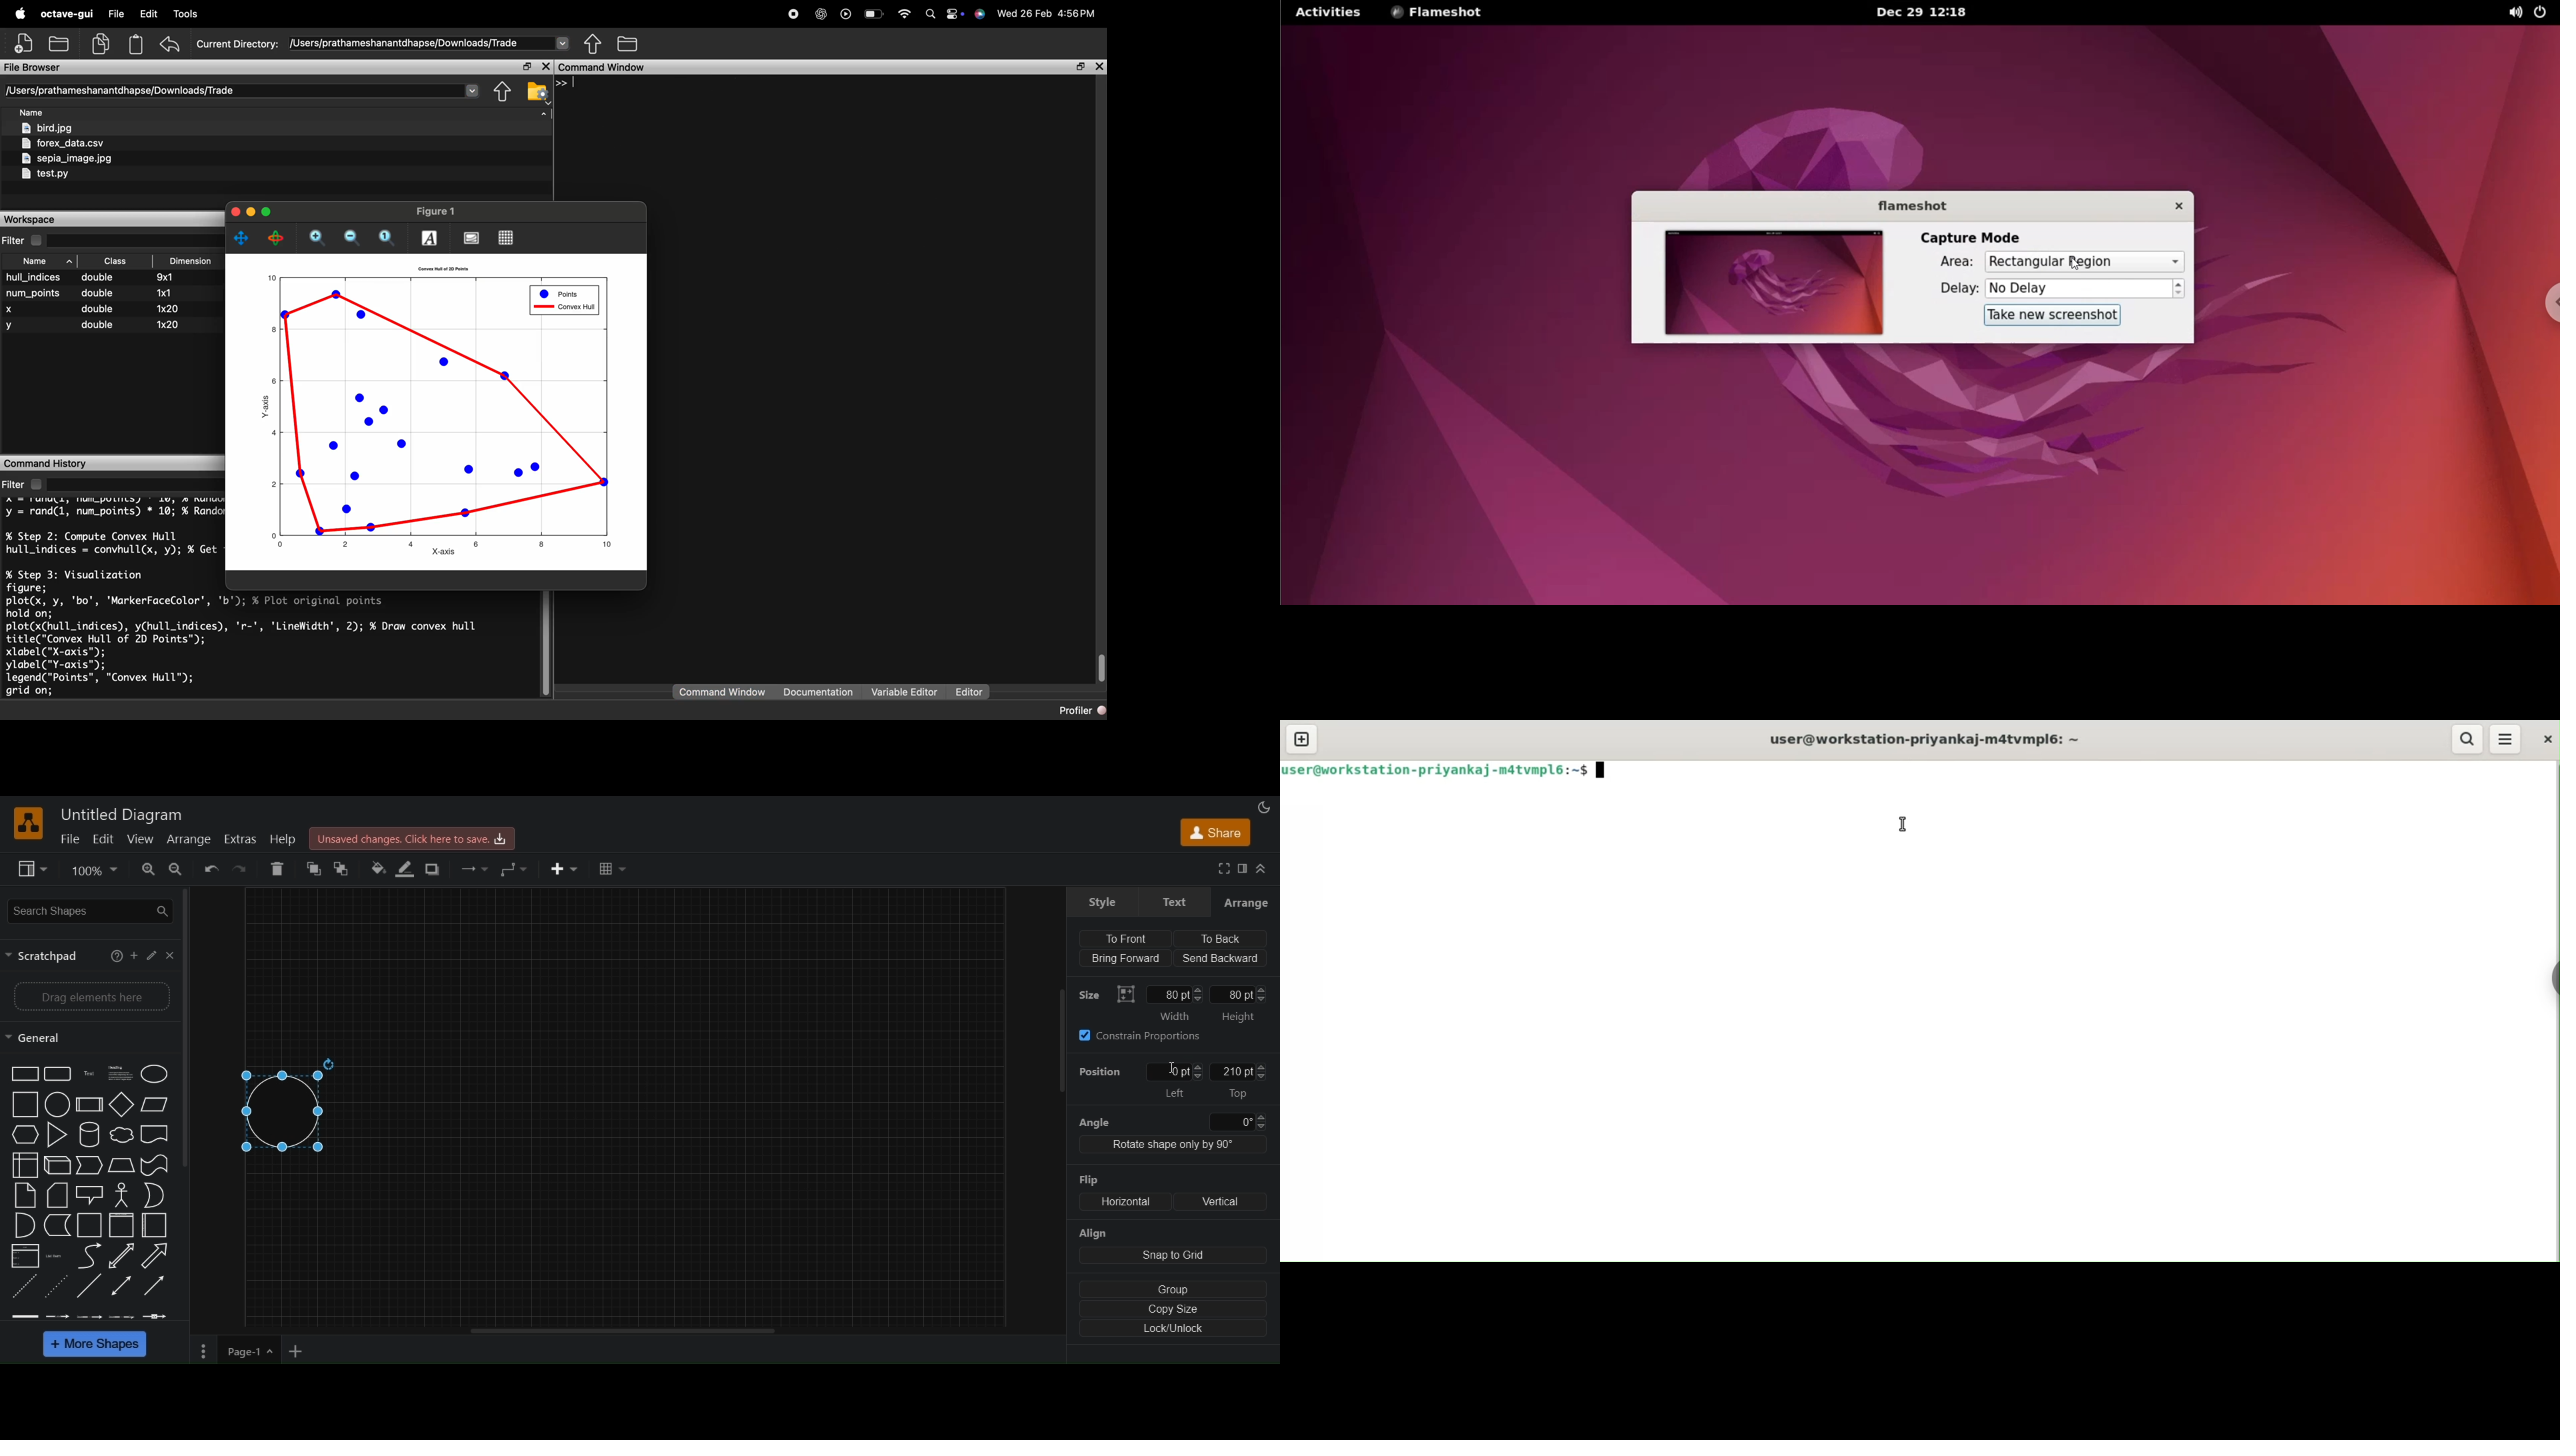 This screenshot has width=2576, height=1456. I want to click on Name, so click(31, 111).